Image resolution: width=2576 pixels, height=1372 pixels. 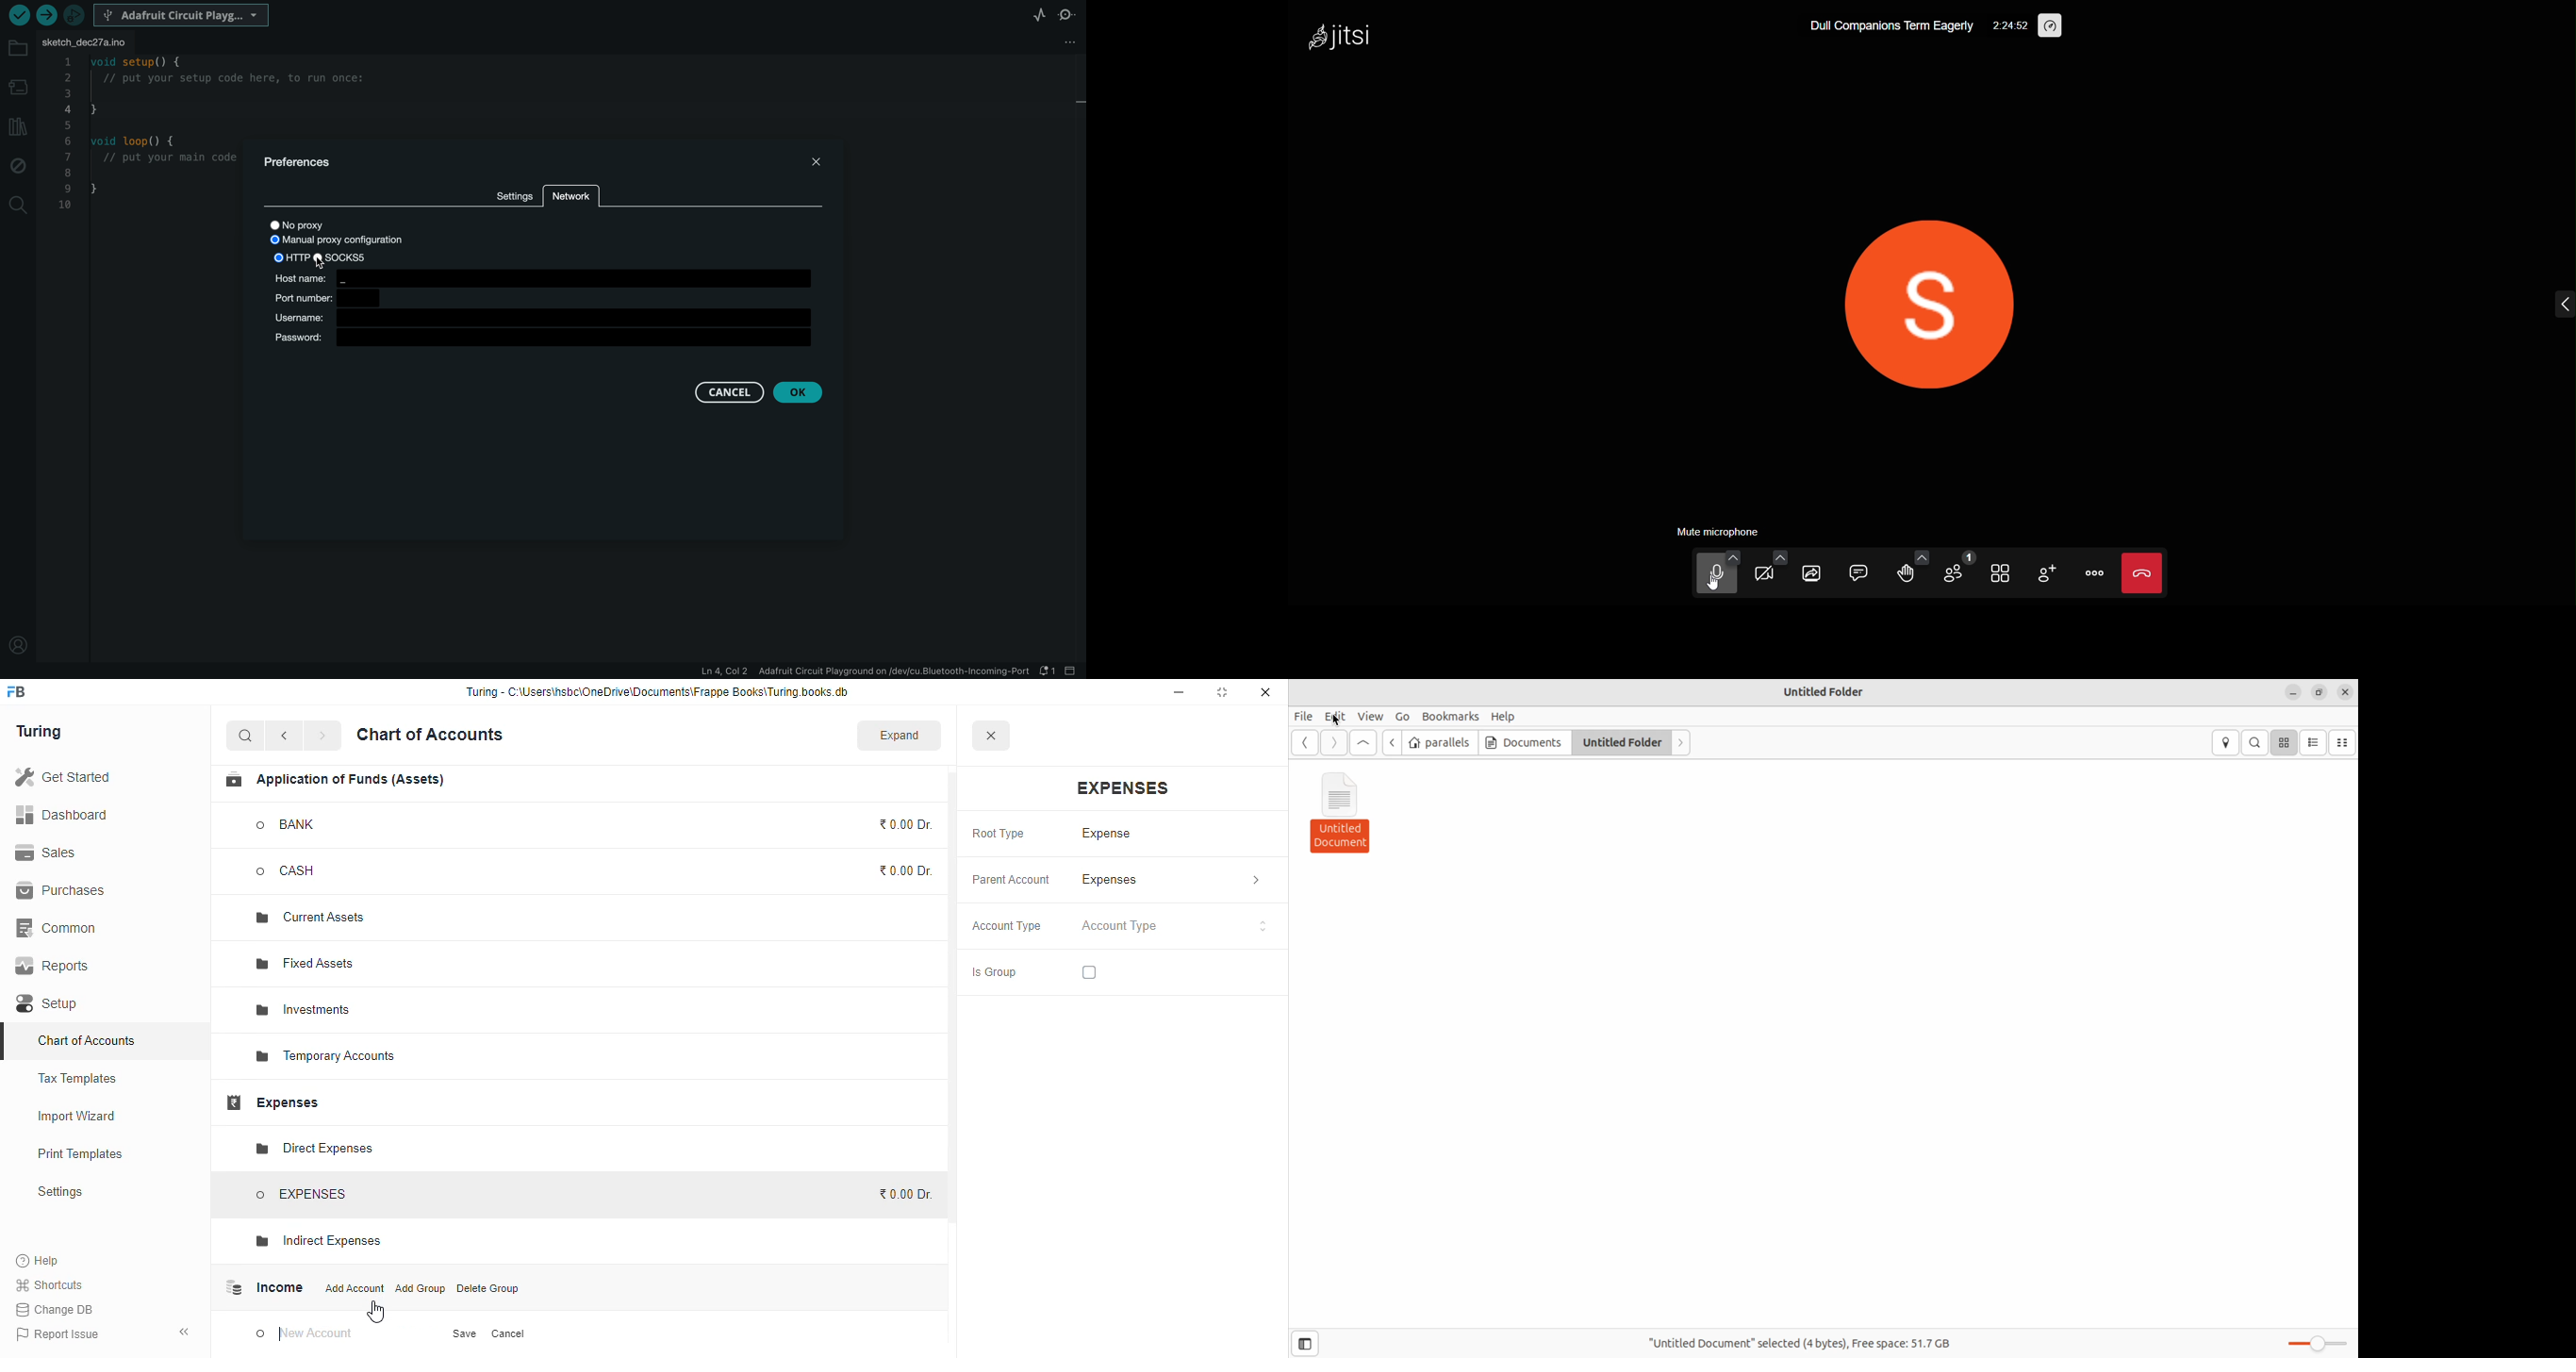 I want to click on common, so click(x=58, y=928).